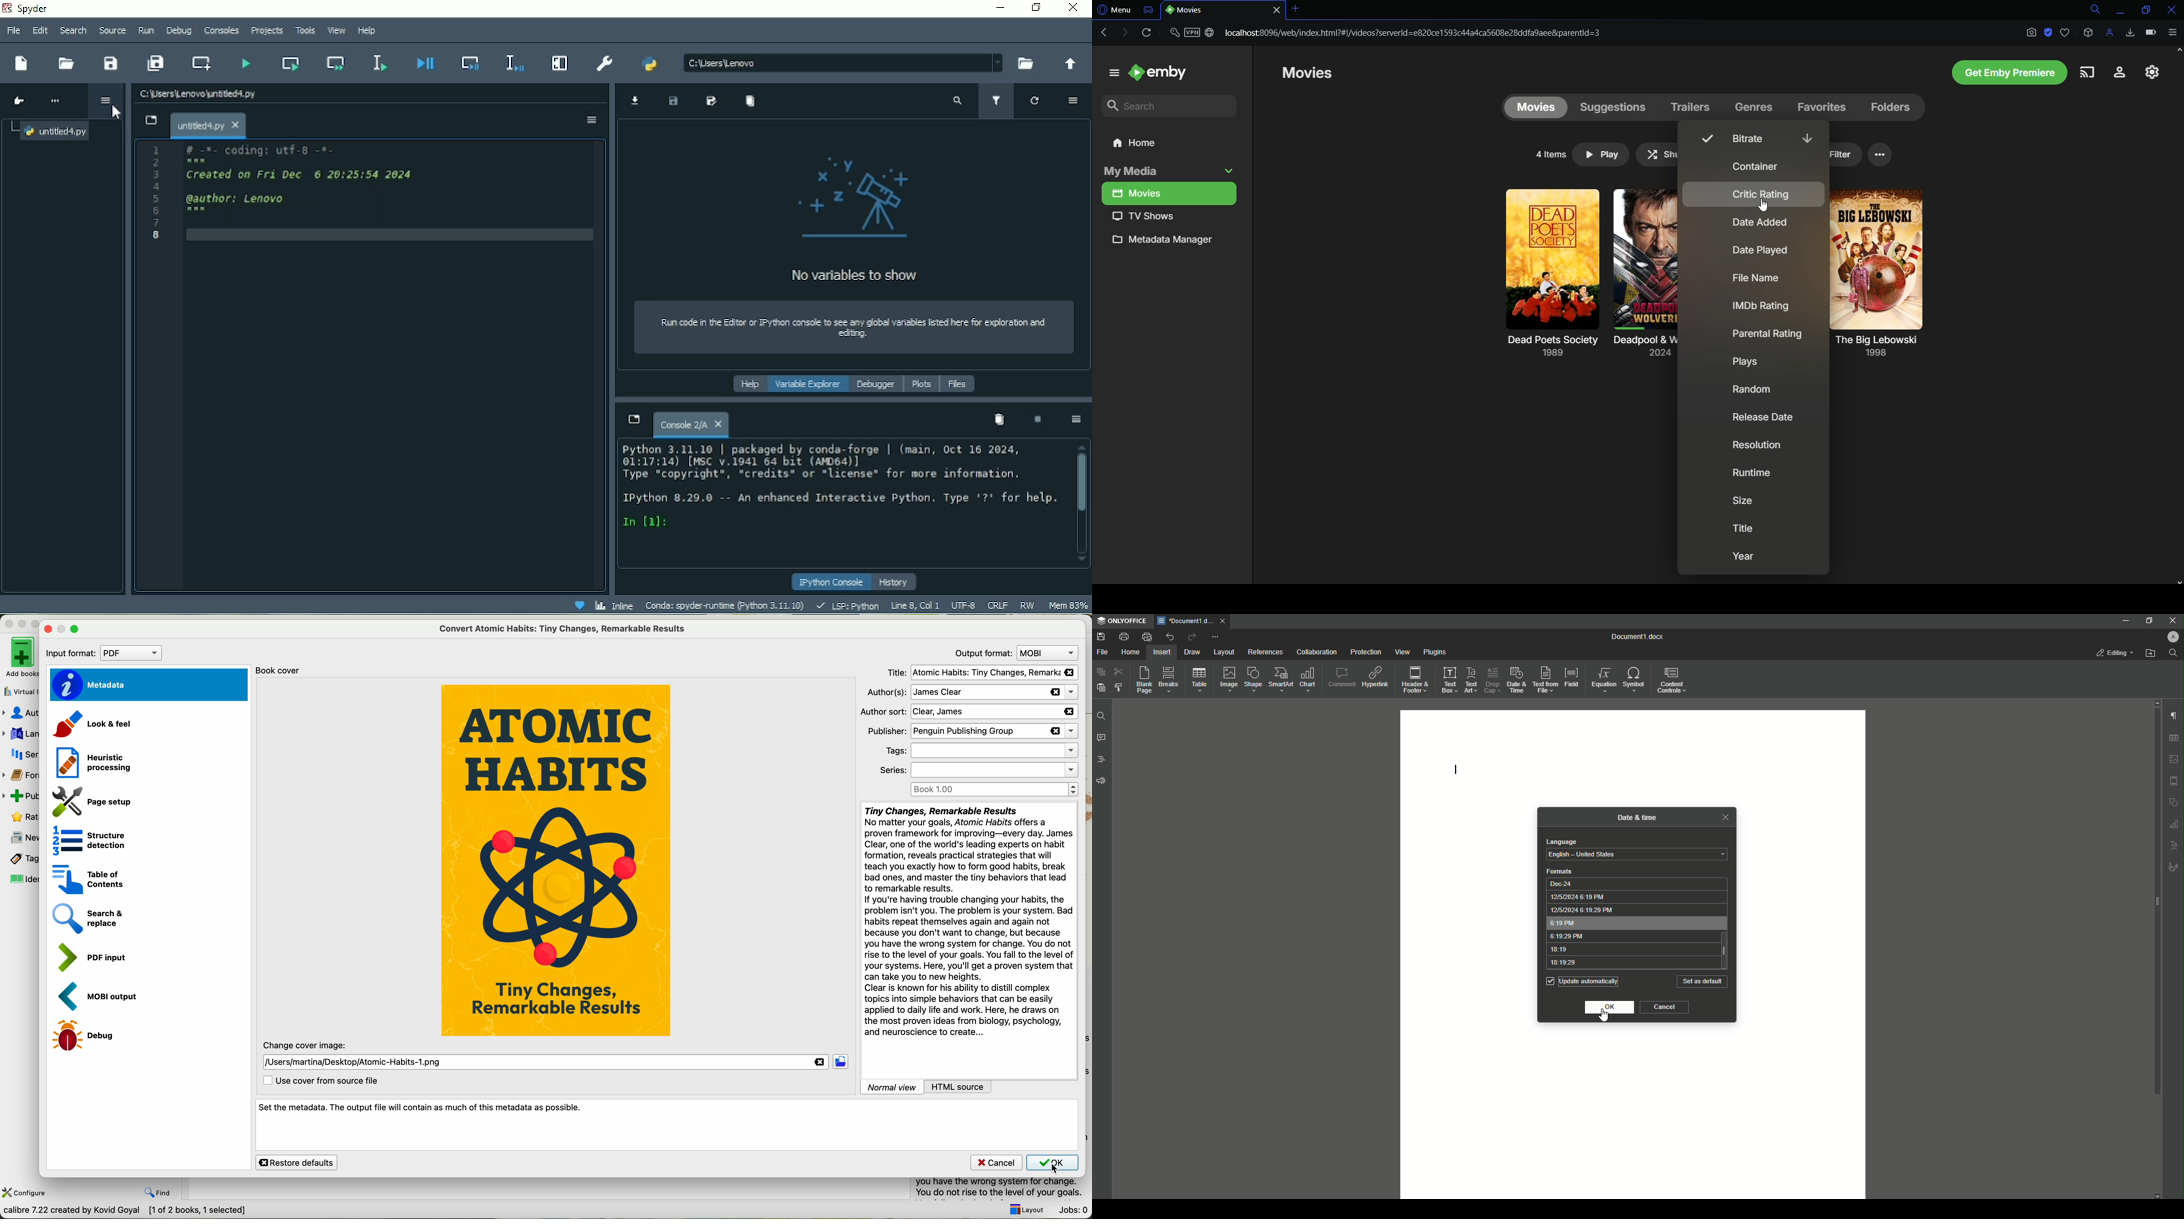 This screenshot has width=2184, height=1232. What do you see at coordinates (2156, 702) in the screenshot?
I see `scroll up` at bounding box center [2156, 702].